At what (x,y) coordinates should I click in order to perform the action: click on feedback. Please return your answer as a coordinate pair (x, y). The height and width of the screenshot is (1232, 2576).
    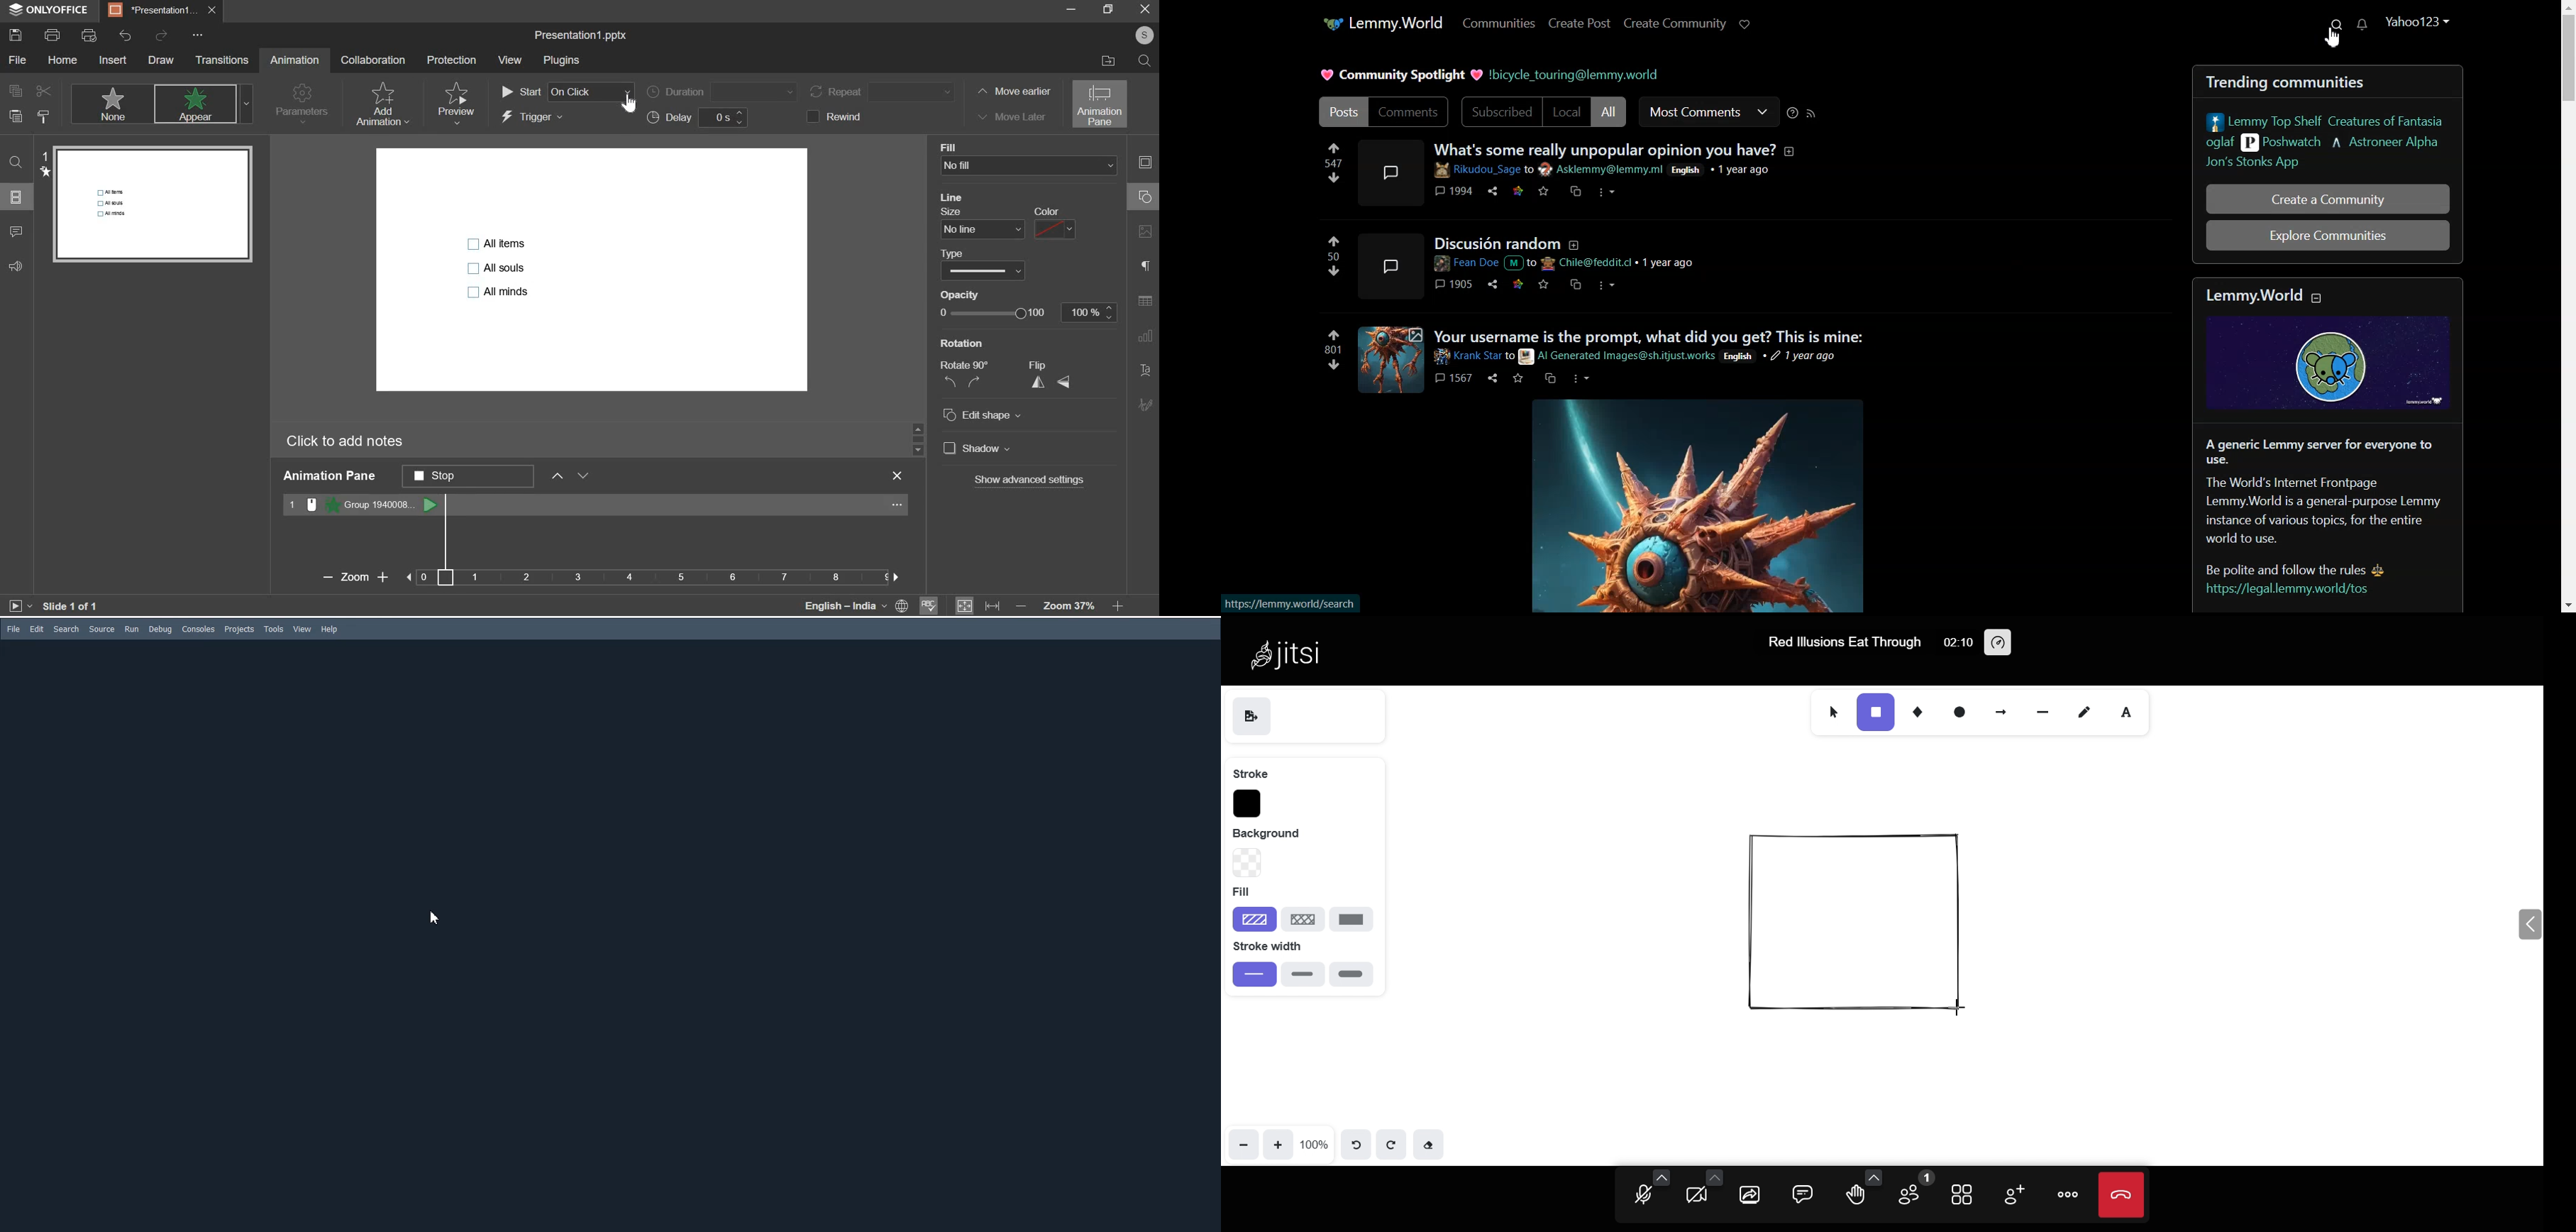
    Looking at the image, I should click on (21, 265).